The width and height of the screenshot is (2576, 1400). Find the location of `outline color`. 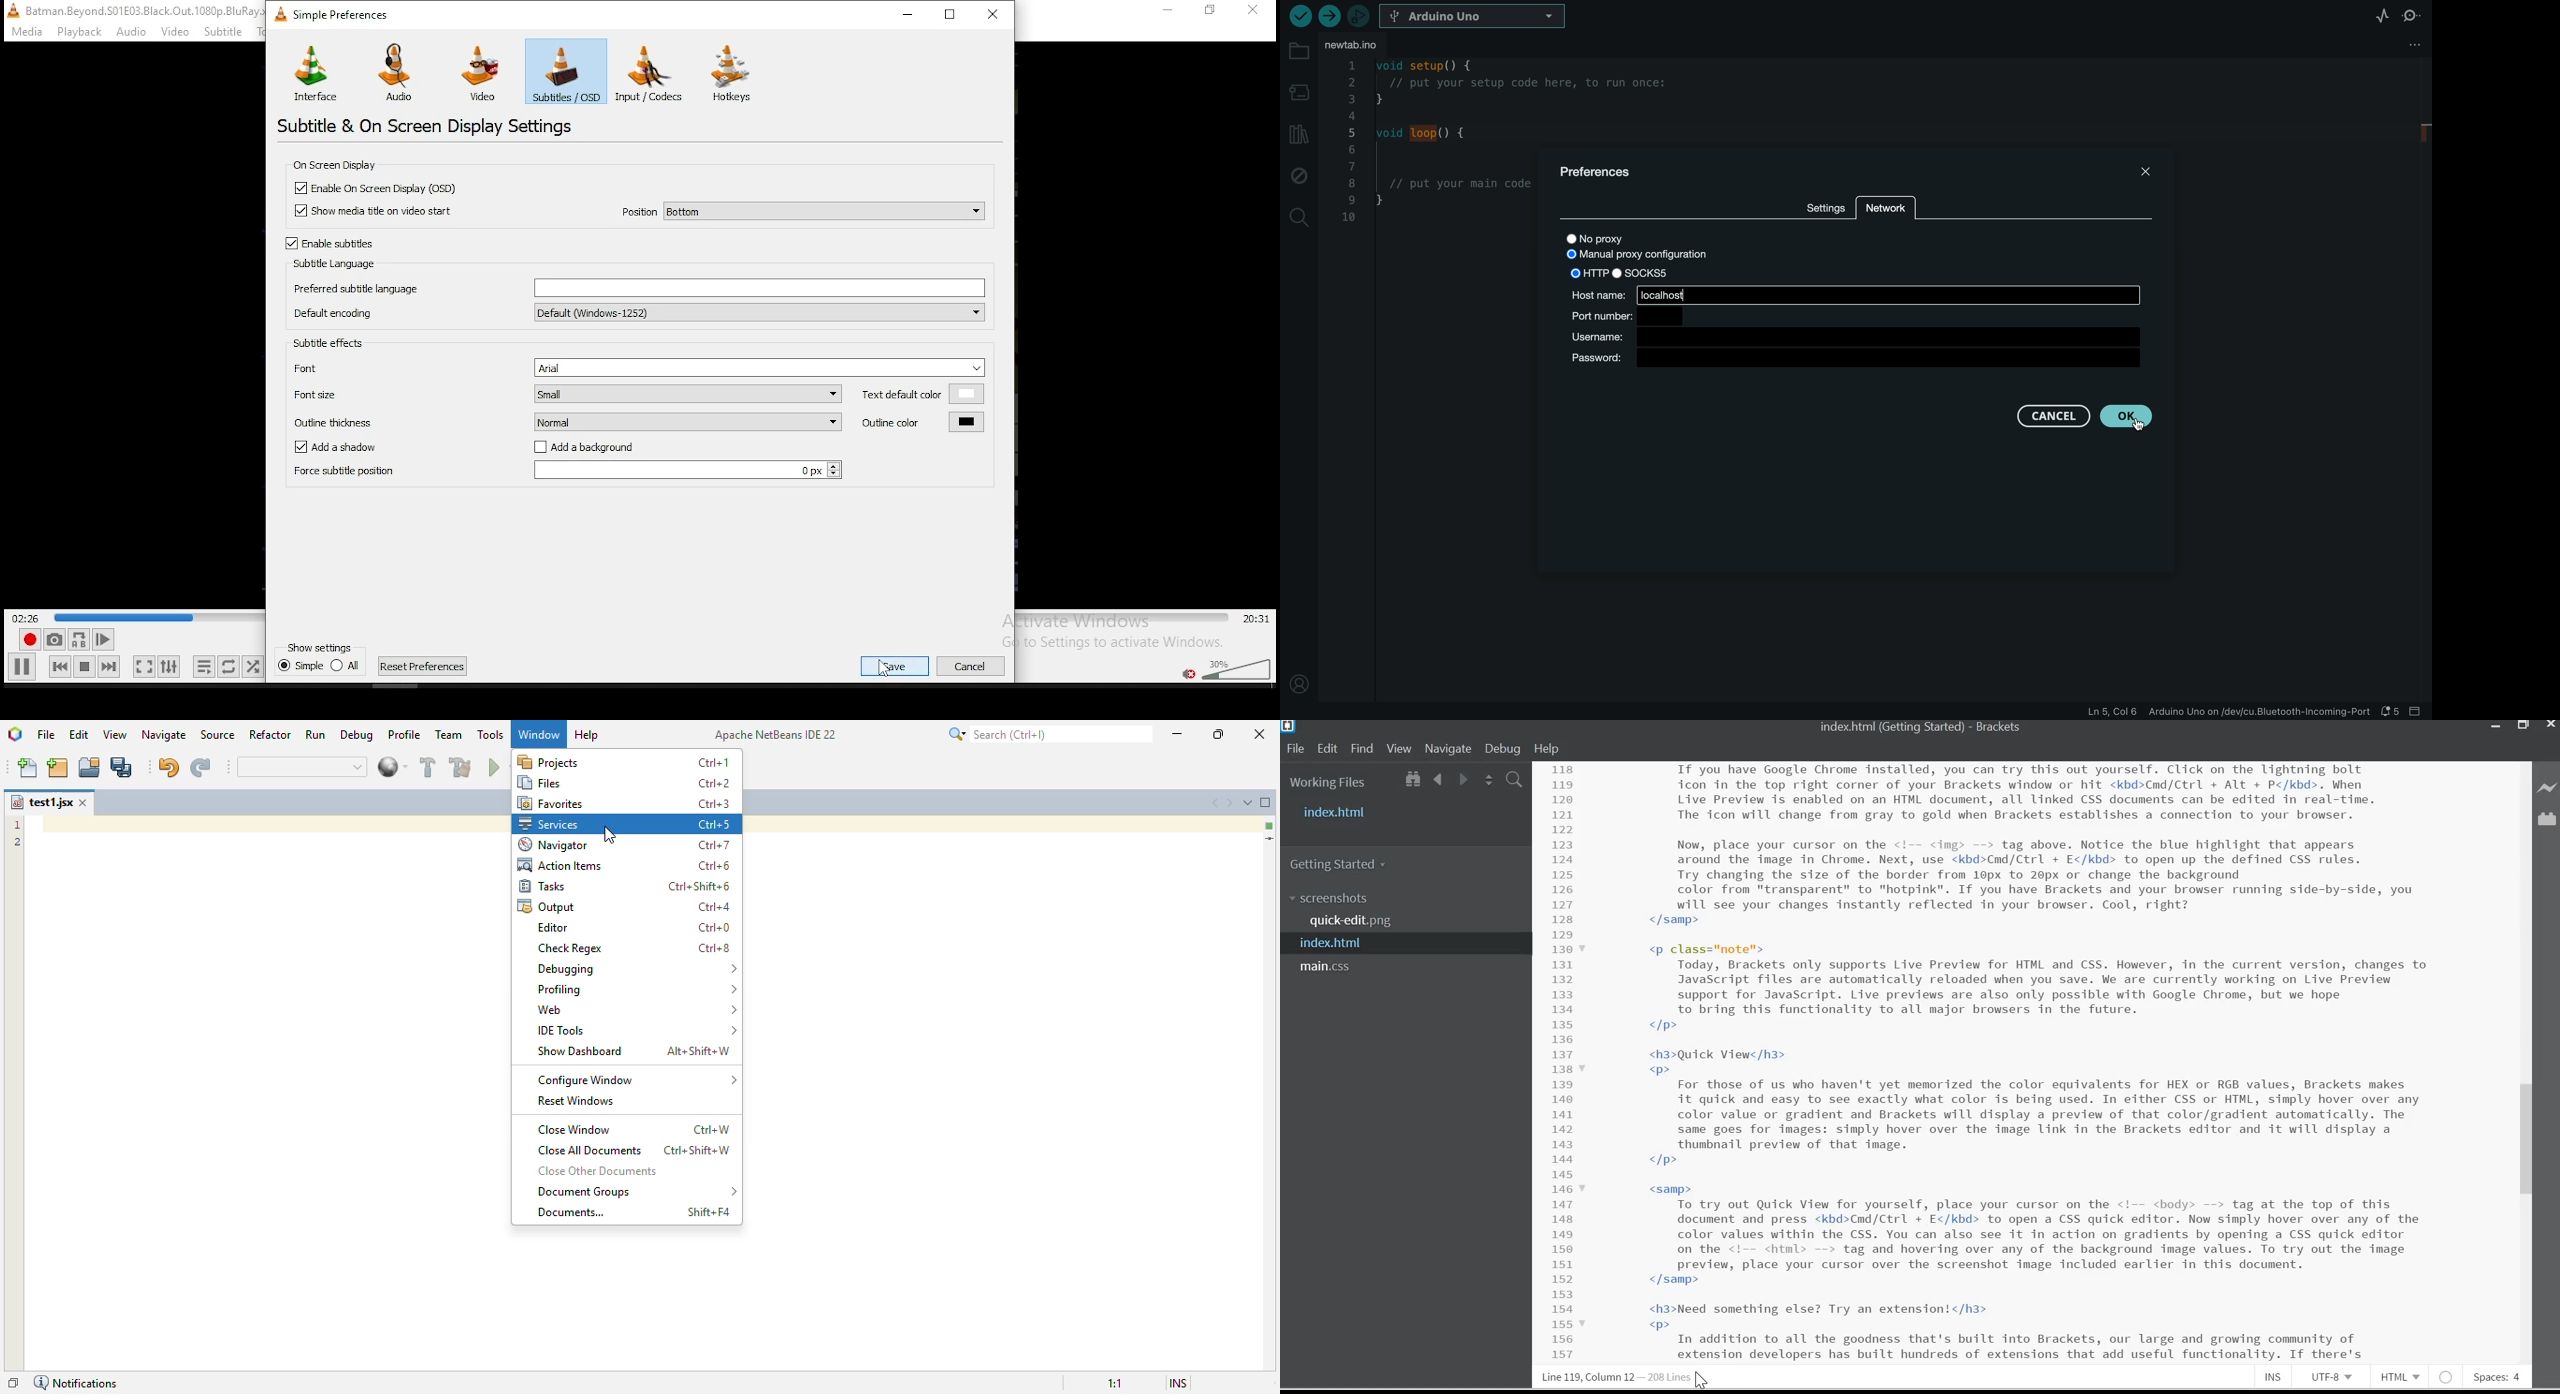

outline color is located at coordinates (921, 422).